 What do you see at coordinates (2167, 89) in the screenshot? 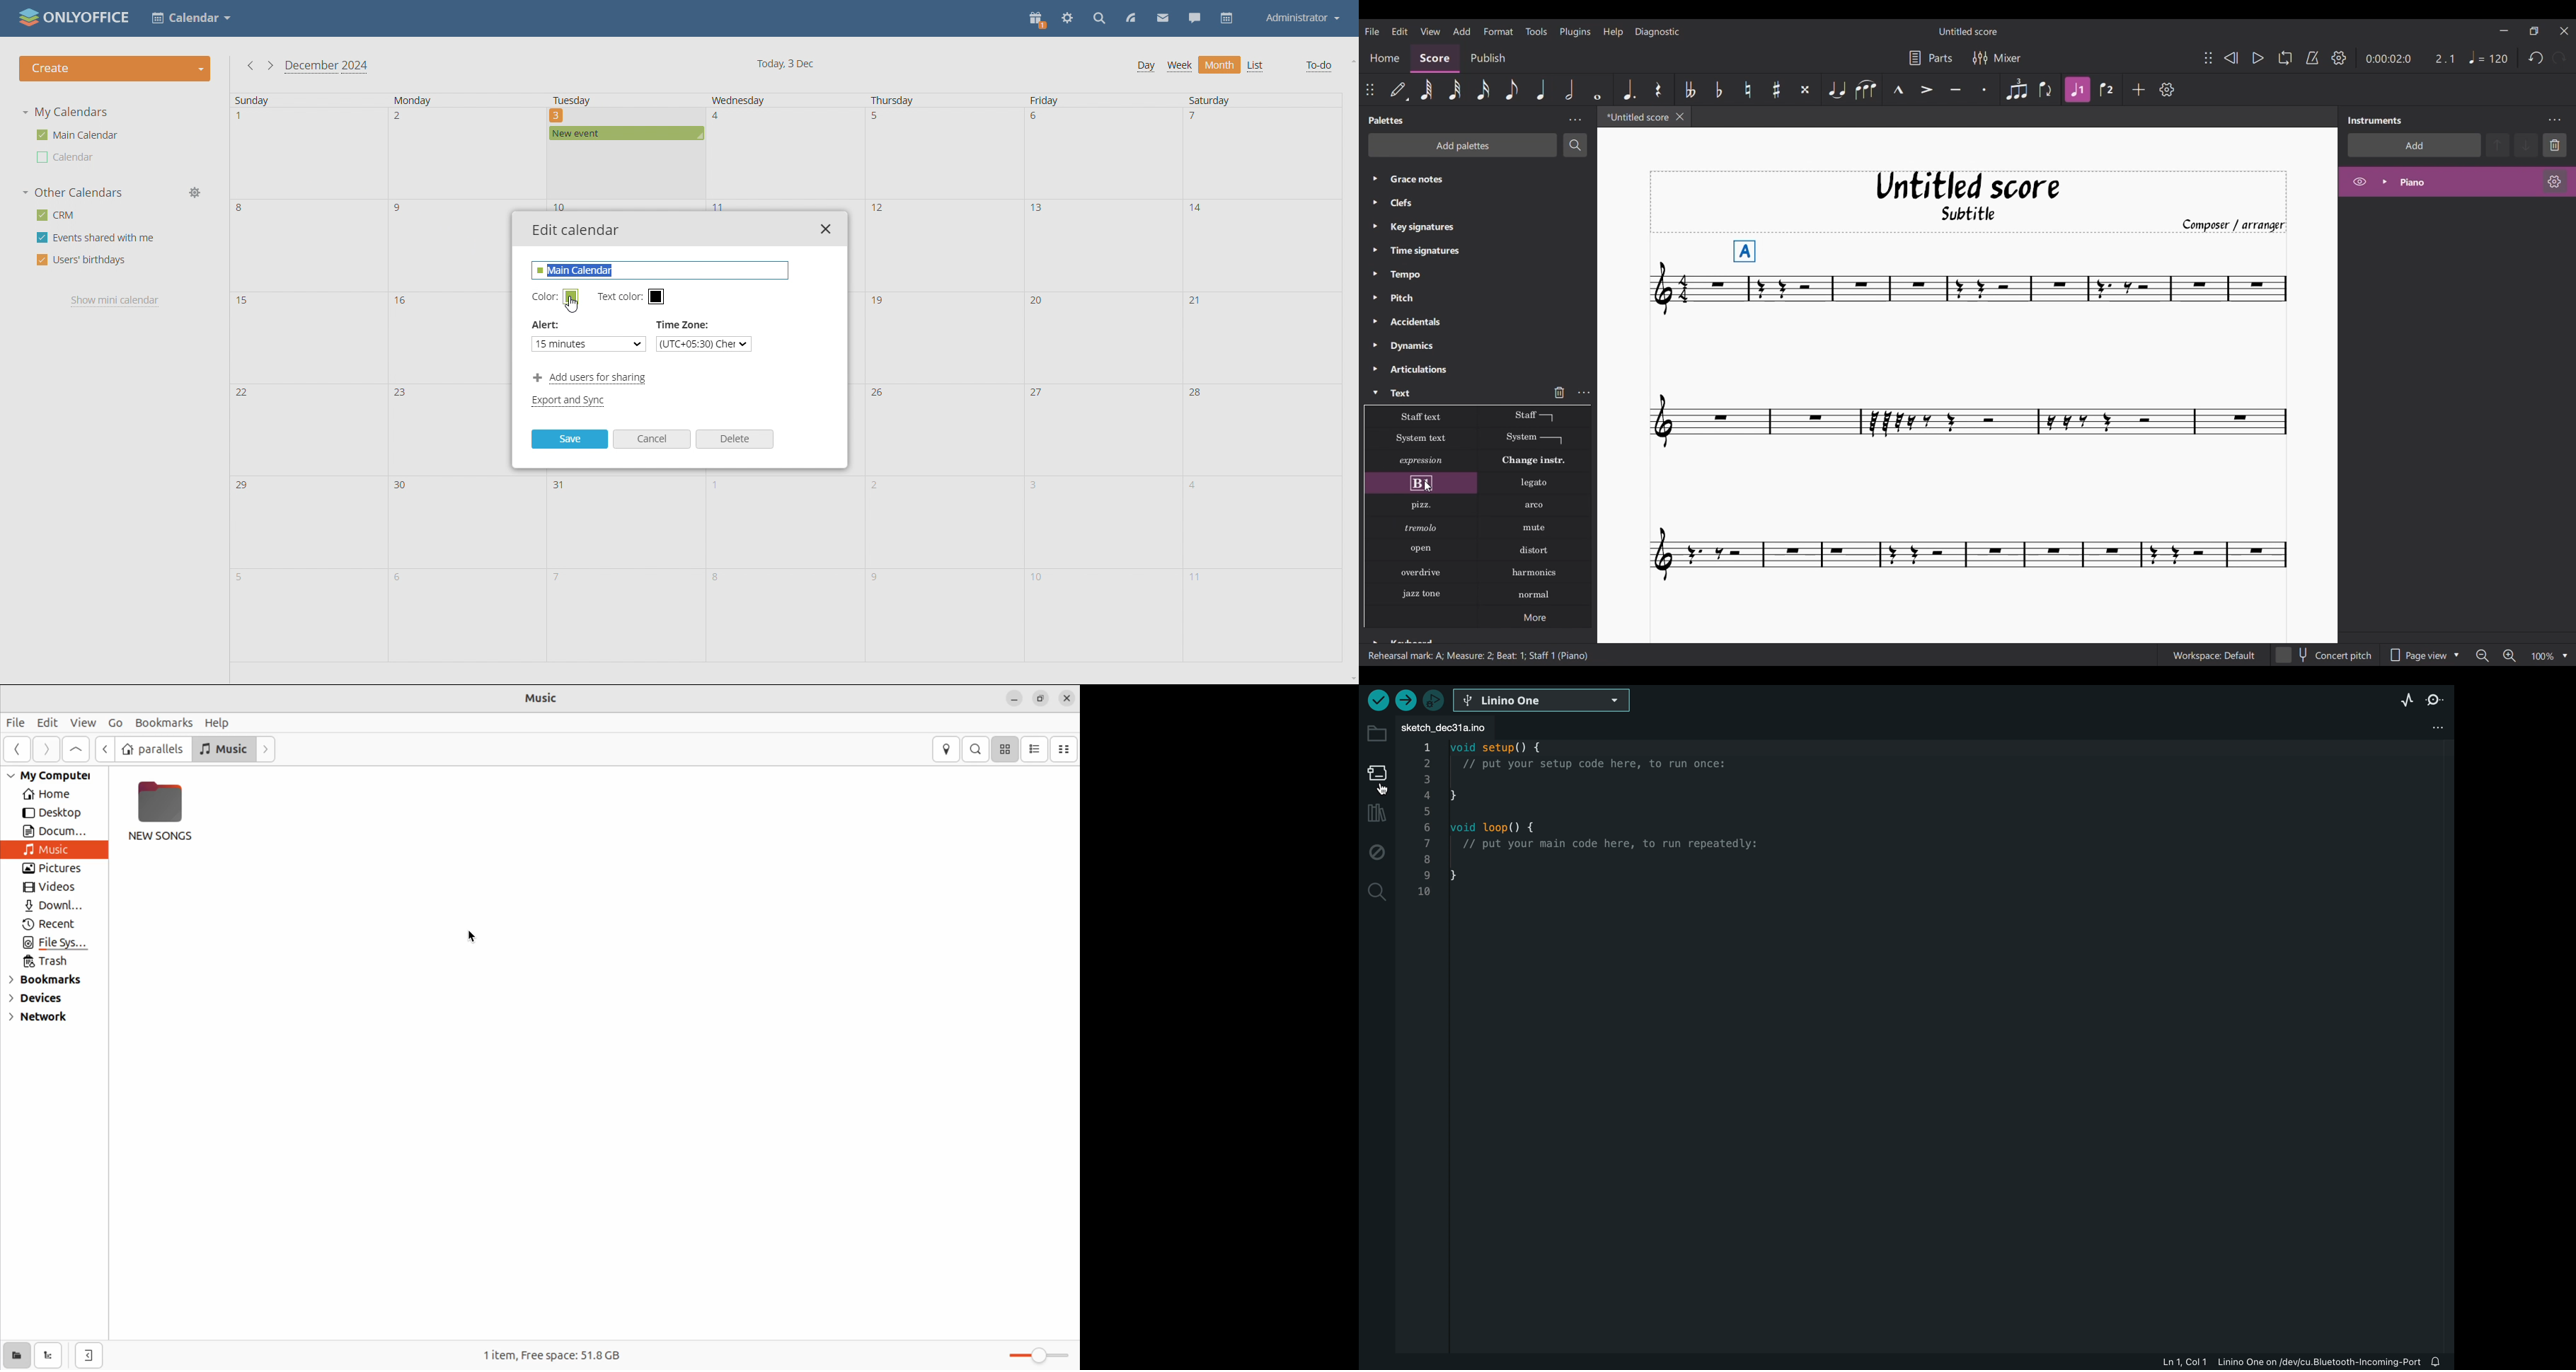
I see `Customize toolbar` at bounding box center [2167, 89].